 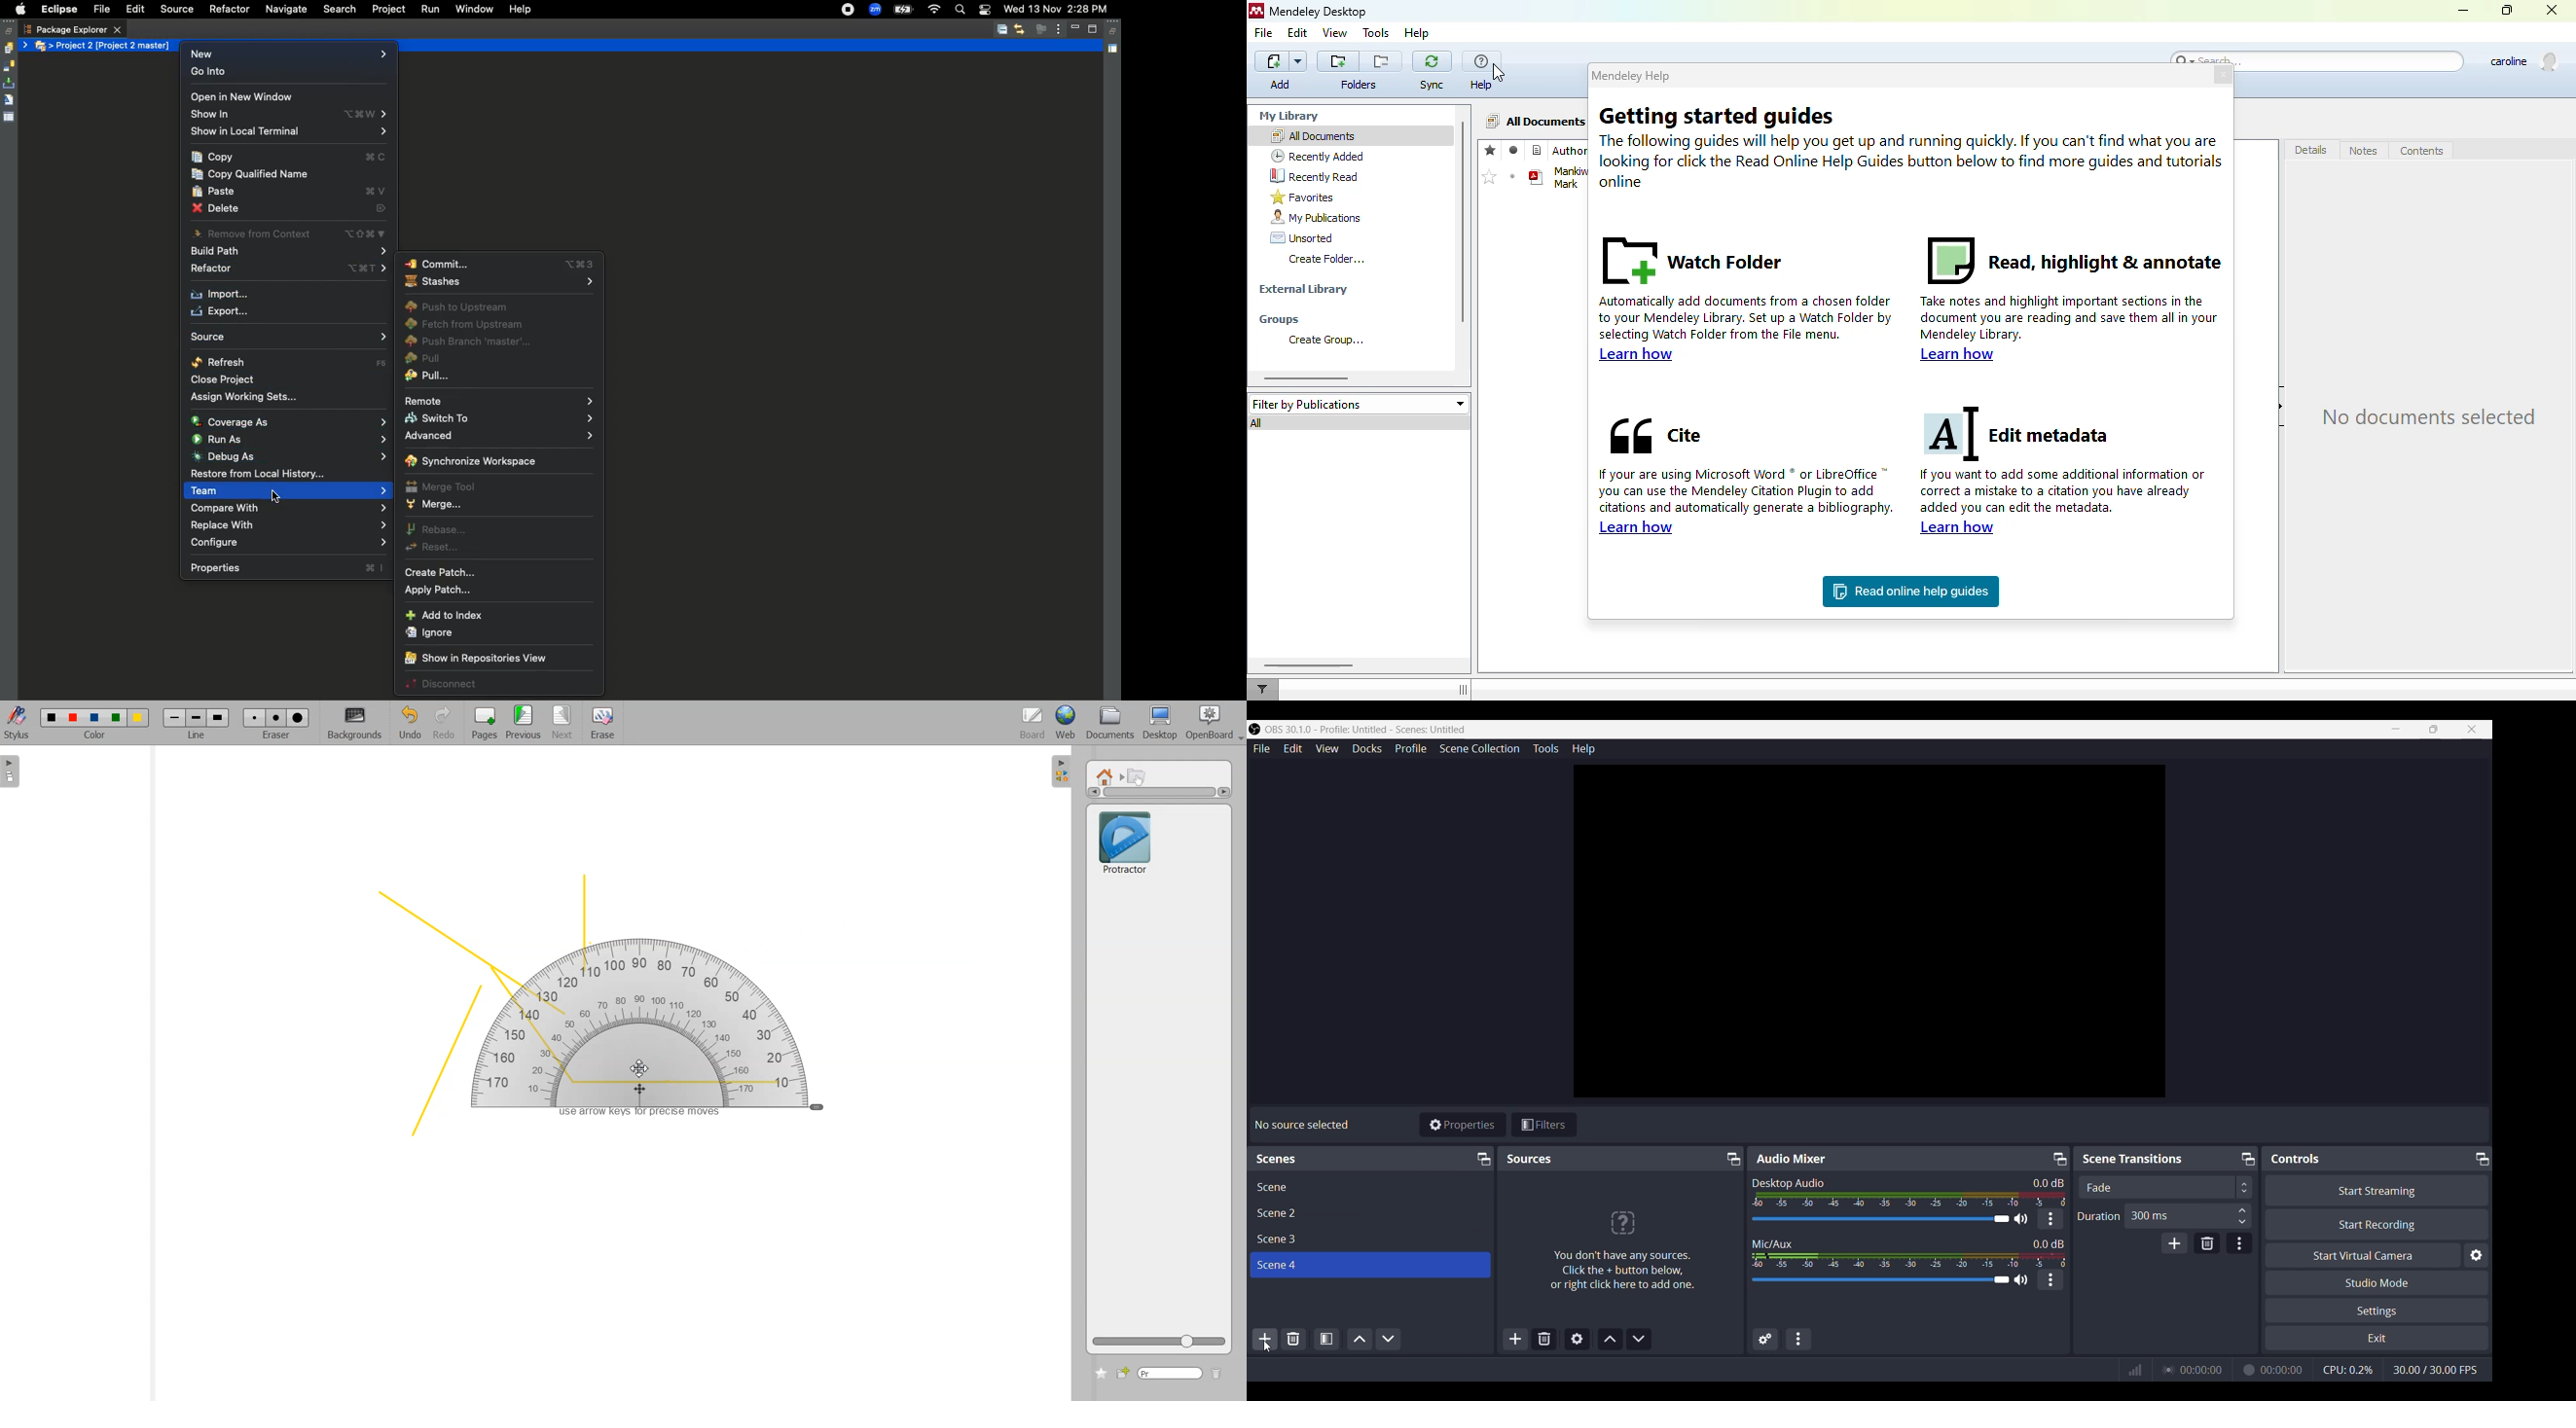 I want to click on mendeley help, so click(x=1633, y=76).